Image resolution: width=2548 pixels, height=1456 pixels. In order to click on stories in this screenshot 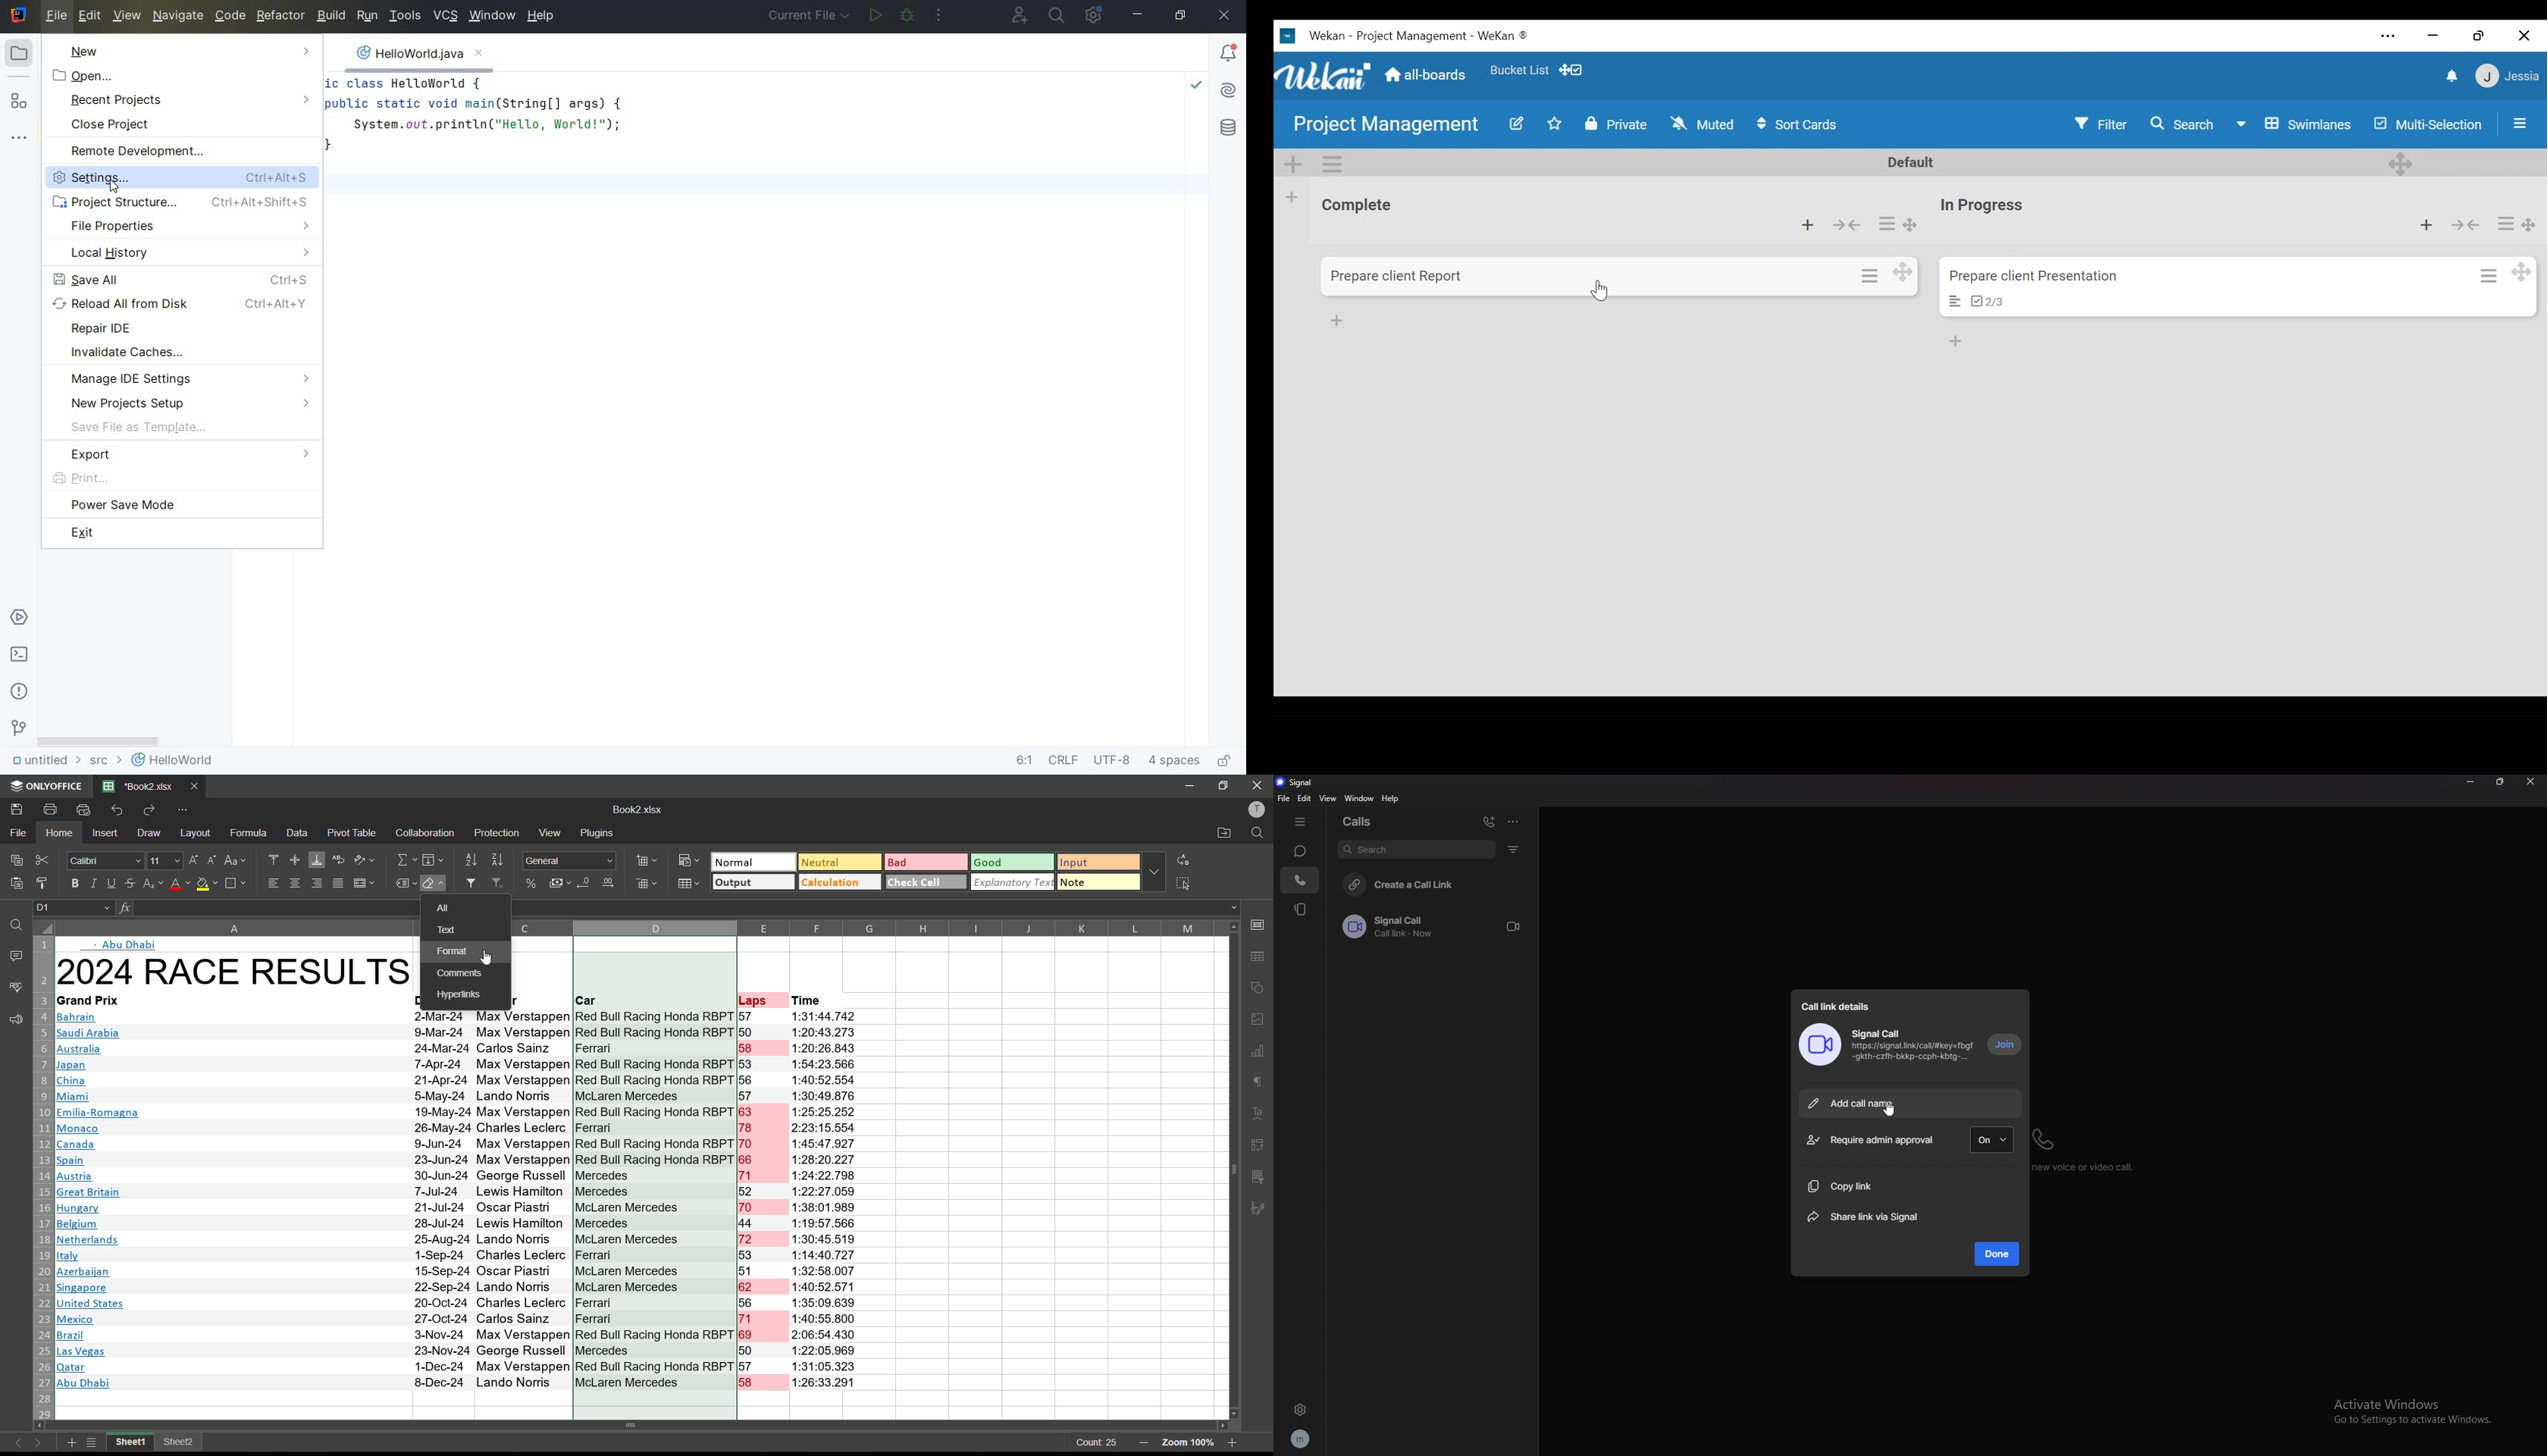, I will do `click(1301, 909)`.